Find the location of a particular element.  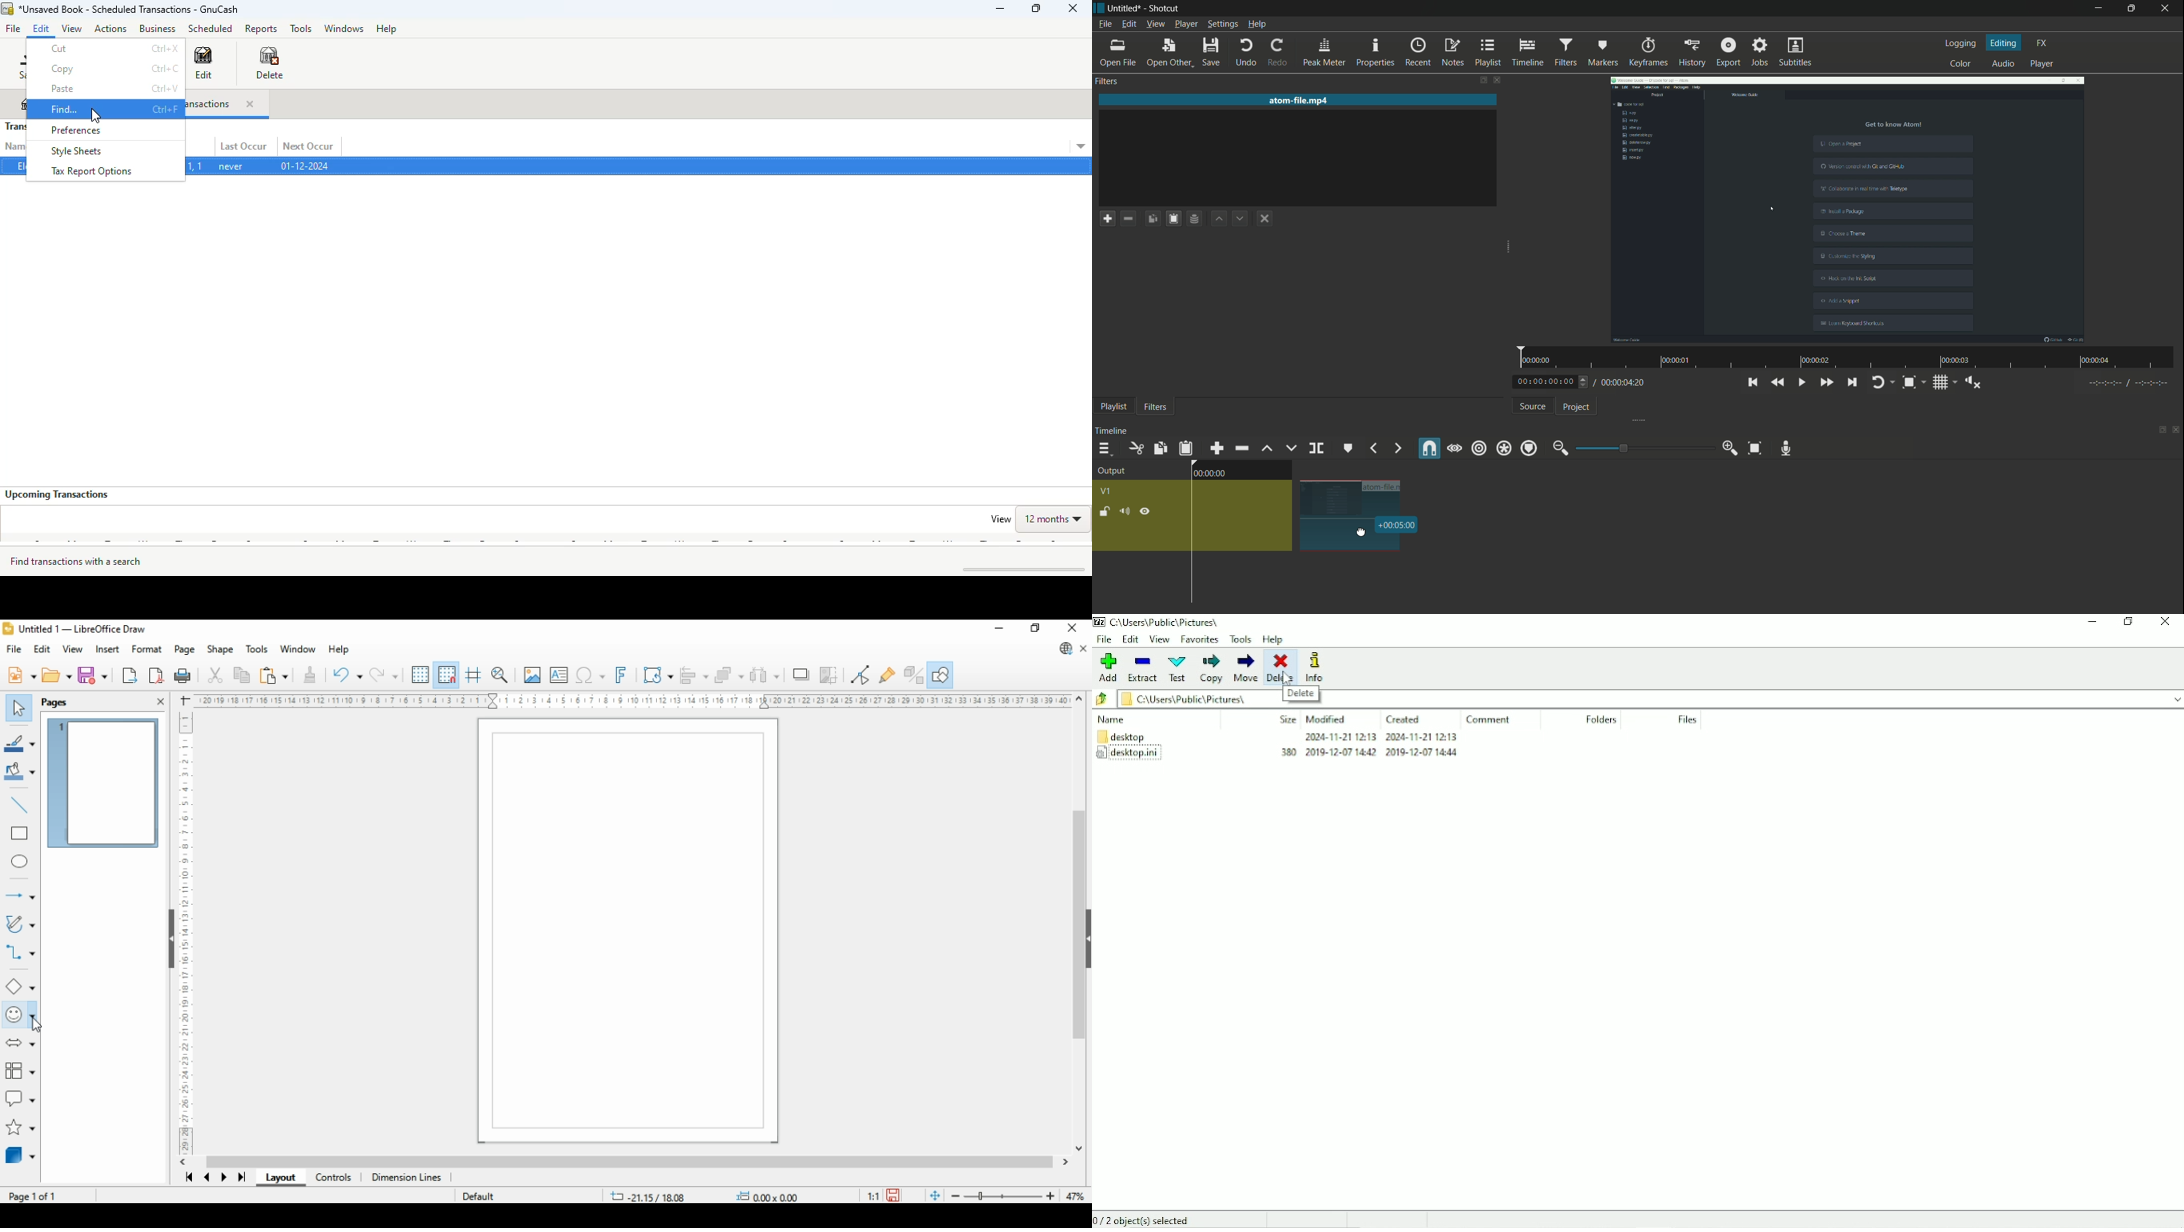

view is located at coordinates (73, 649).